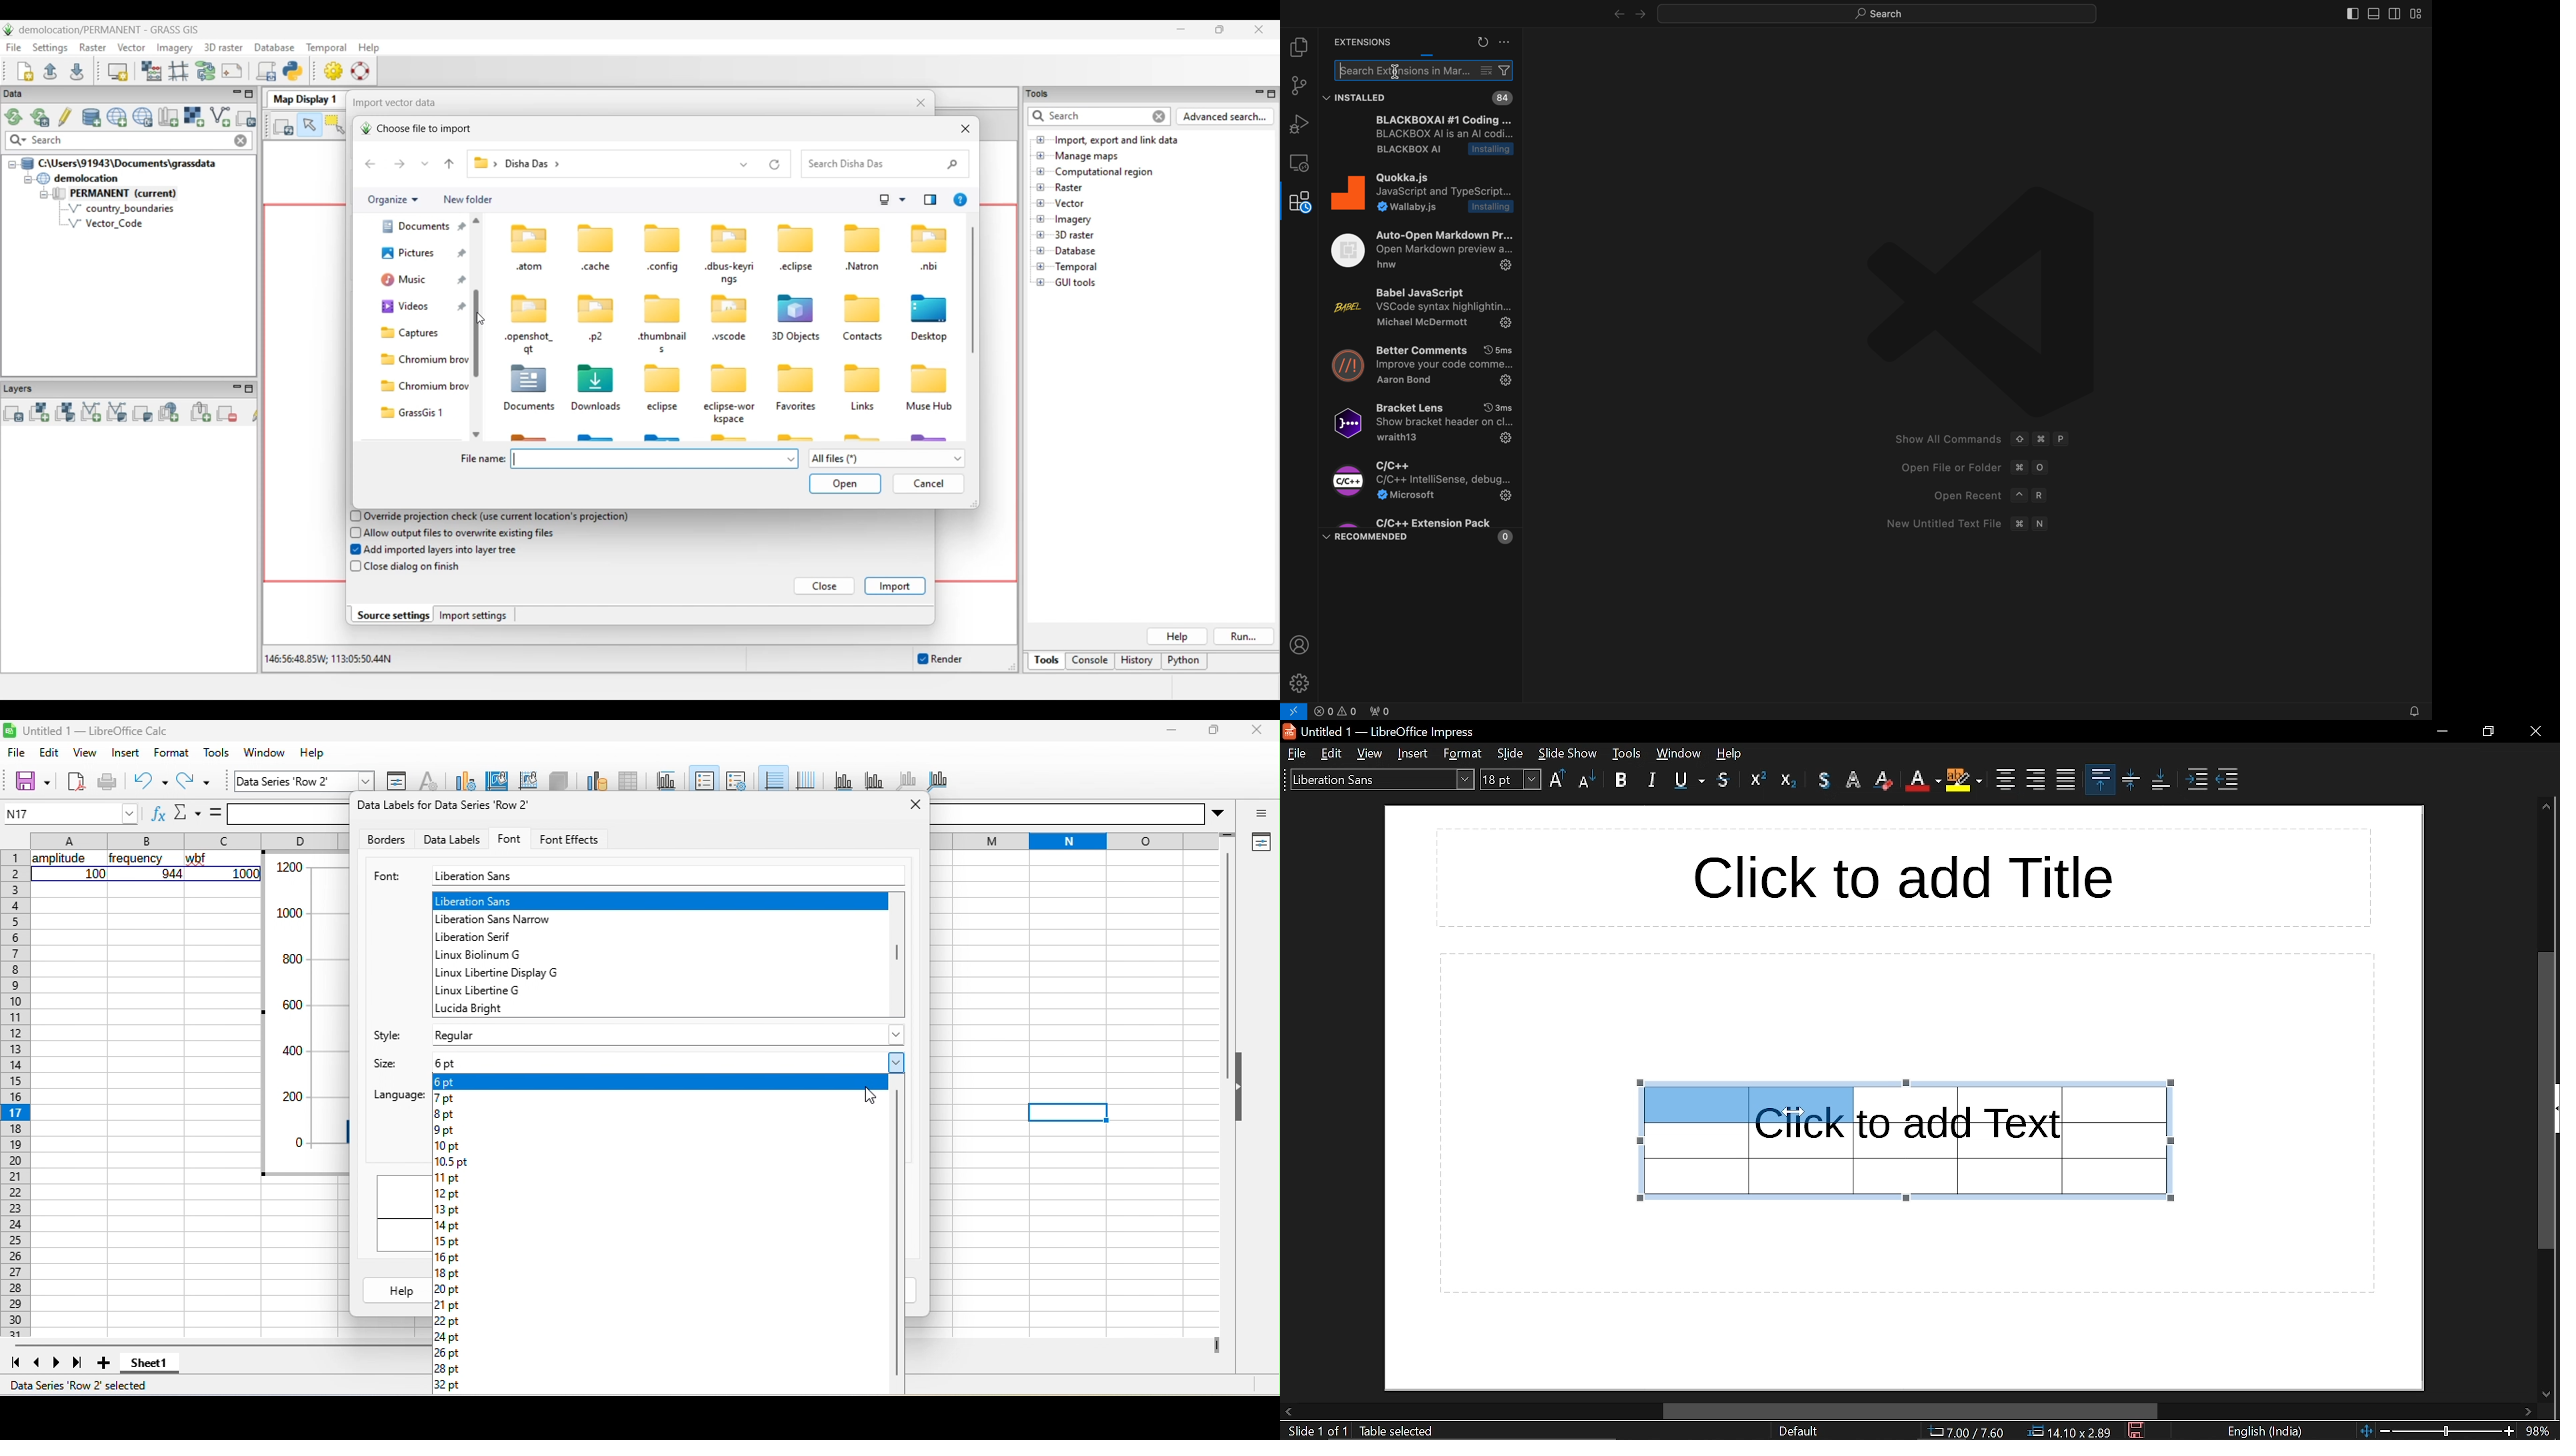 This screenshot has width=2576, height=1456. What do you see at coordinates (311, 752) in the screenshot?
I see `help` at bounding box center [311, 752].